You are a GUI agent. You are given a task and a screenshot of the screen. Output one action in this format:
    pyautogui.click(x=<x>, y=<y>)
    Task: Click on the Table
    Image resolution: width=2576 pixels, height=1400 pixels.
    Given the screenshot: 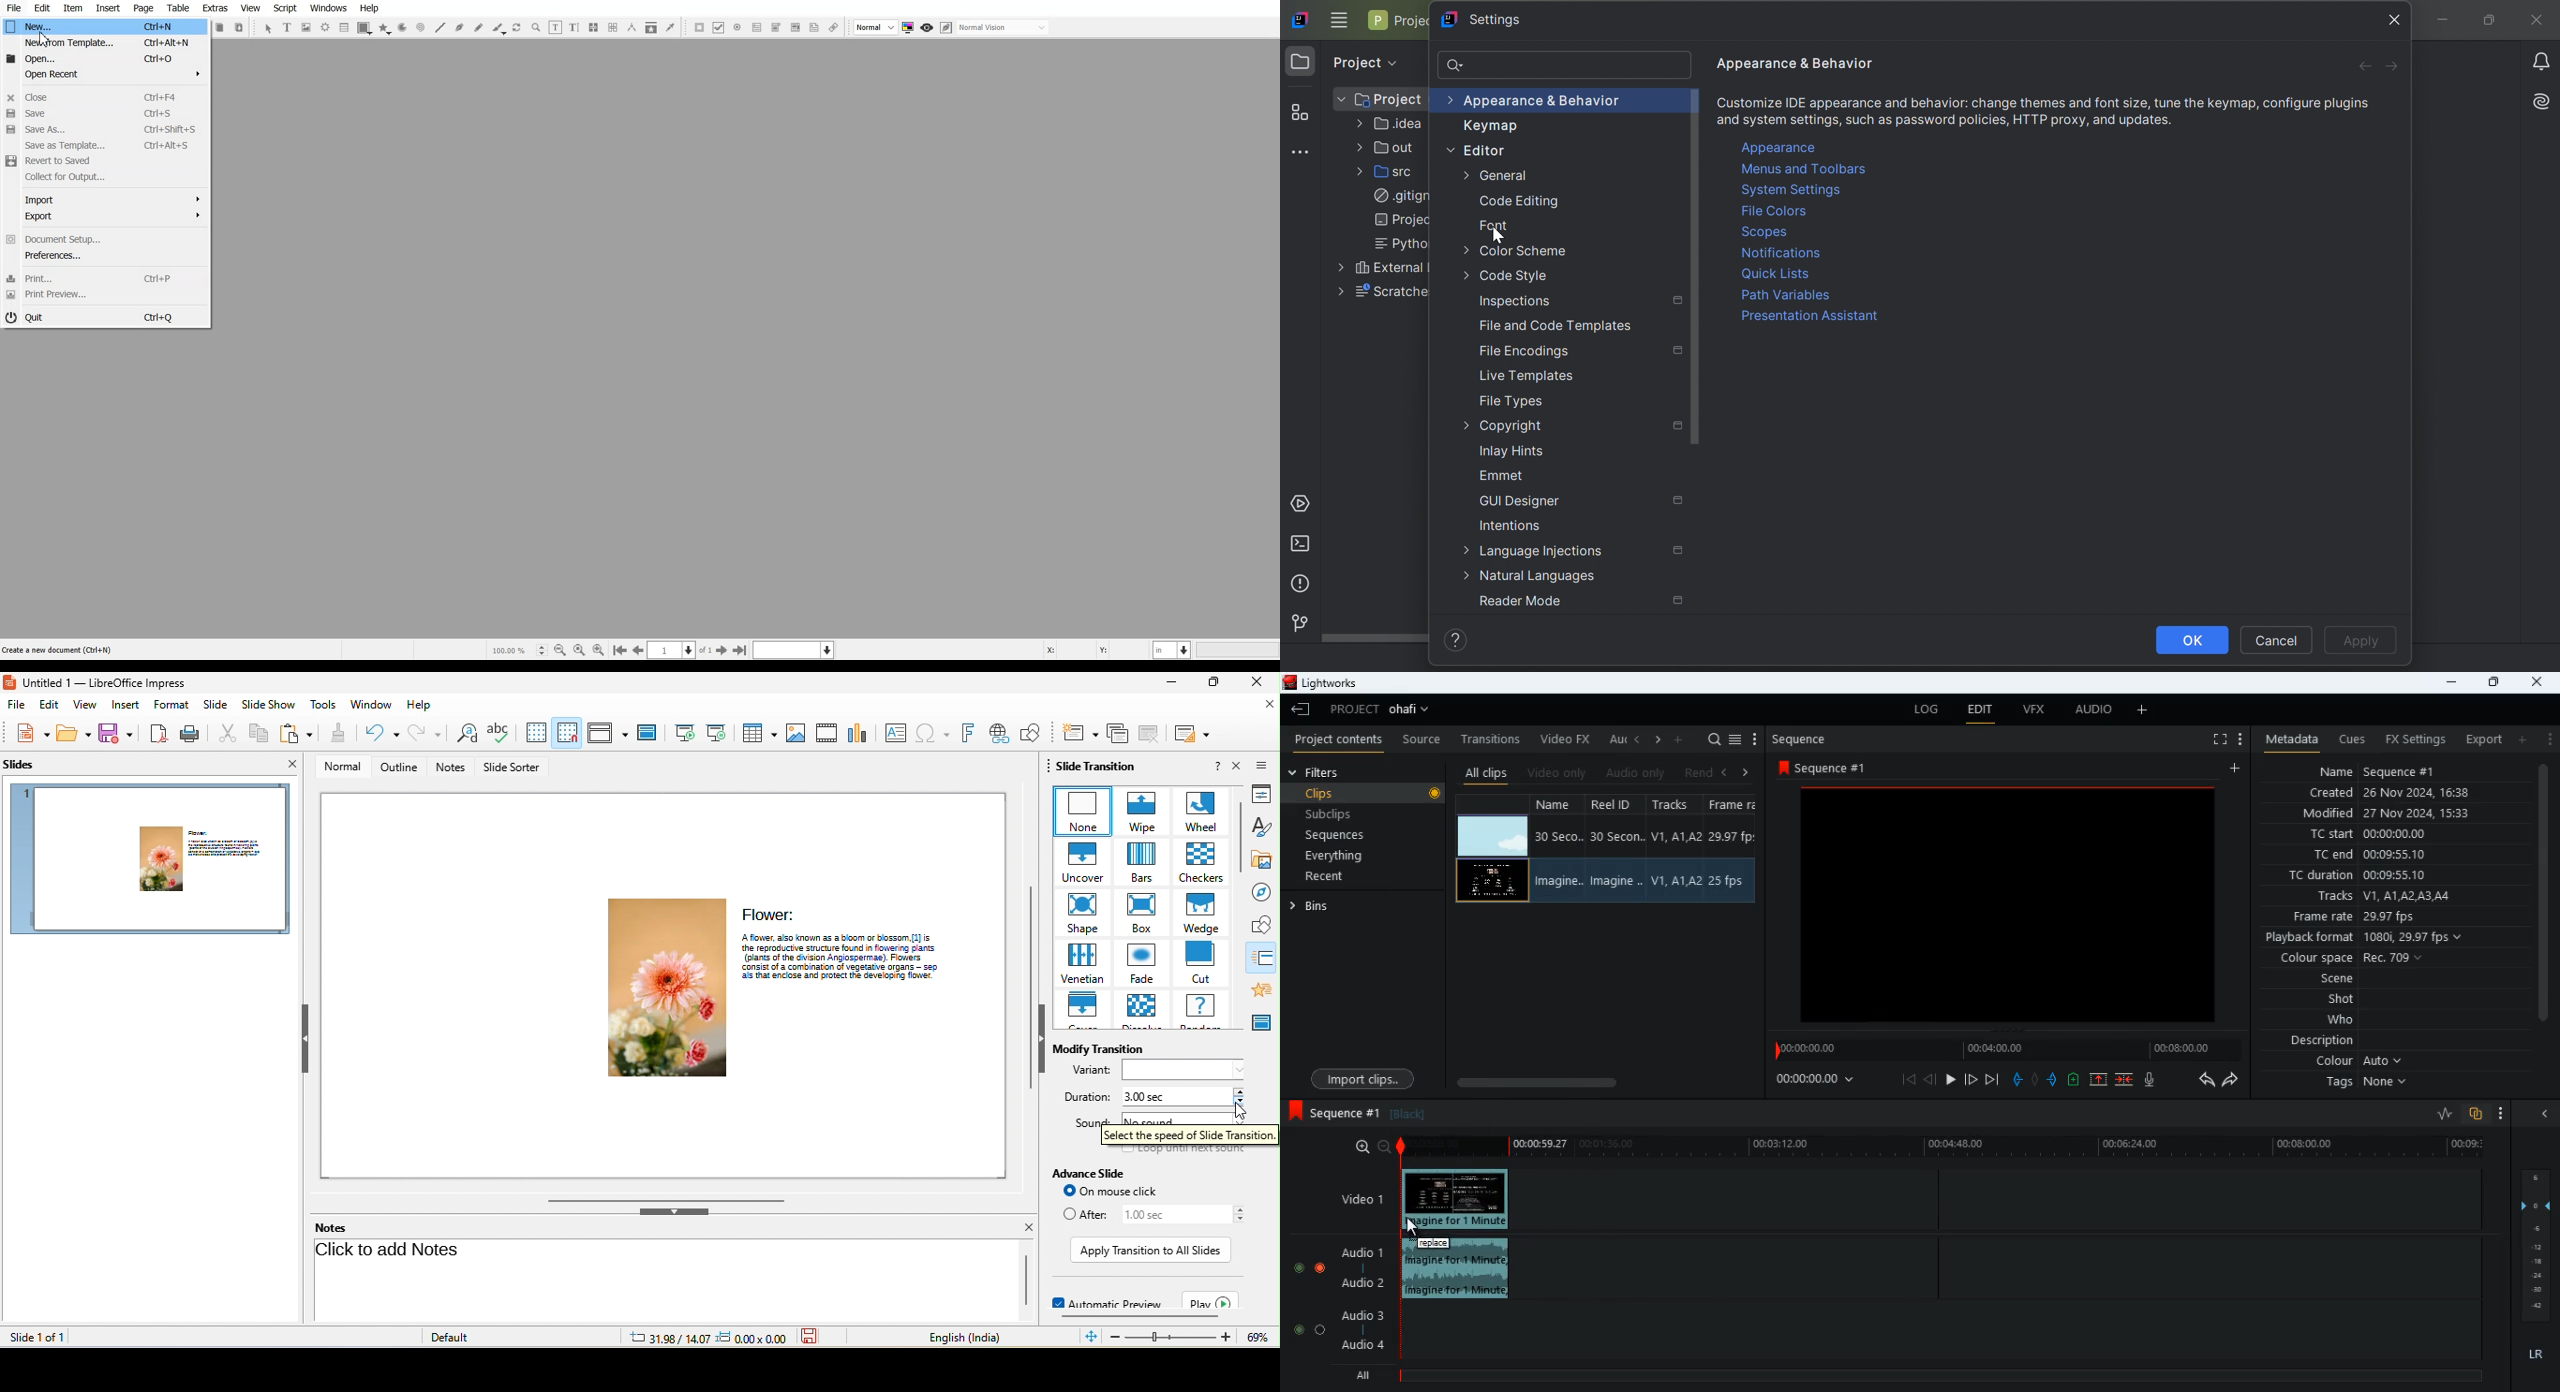 What is the action you would take?
    pyautogui.click(x=177, y=8)
    